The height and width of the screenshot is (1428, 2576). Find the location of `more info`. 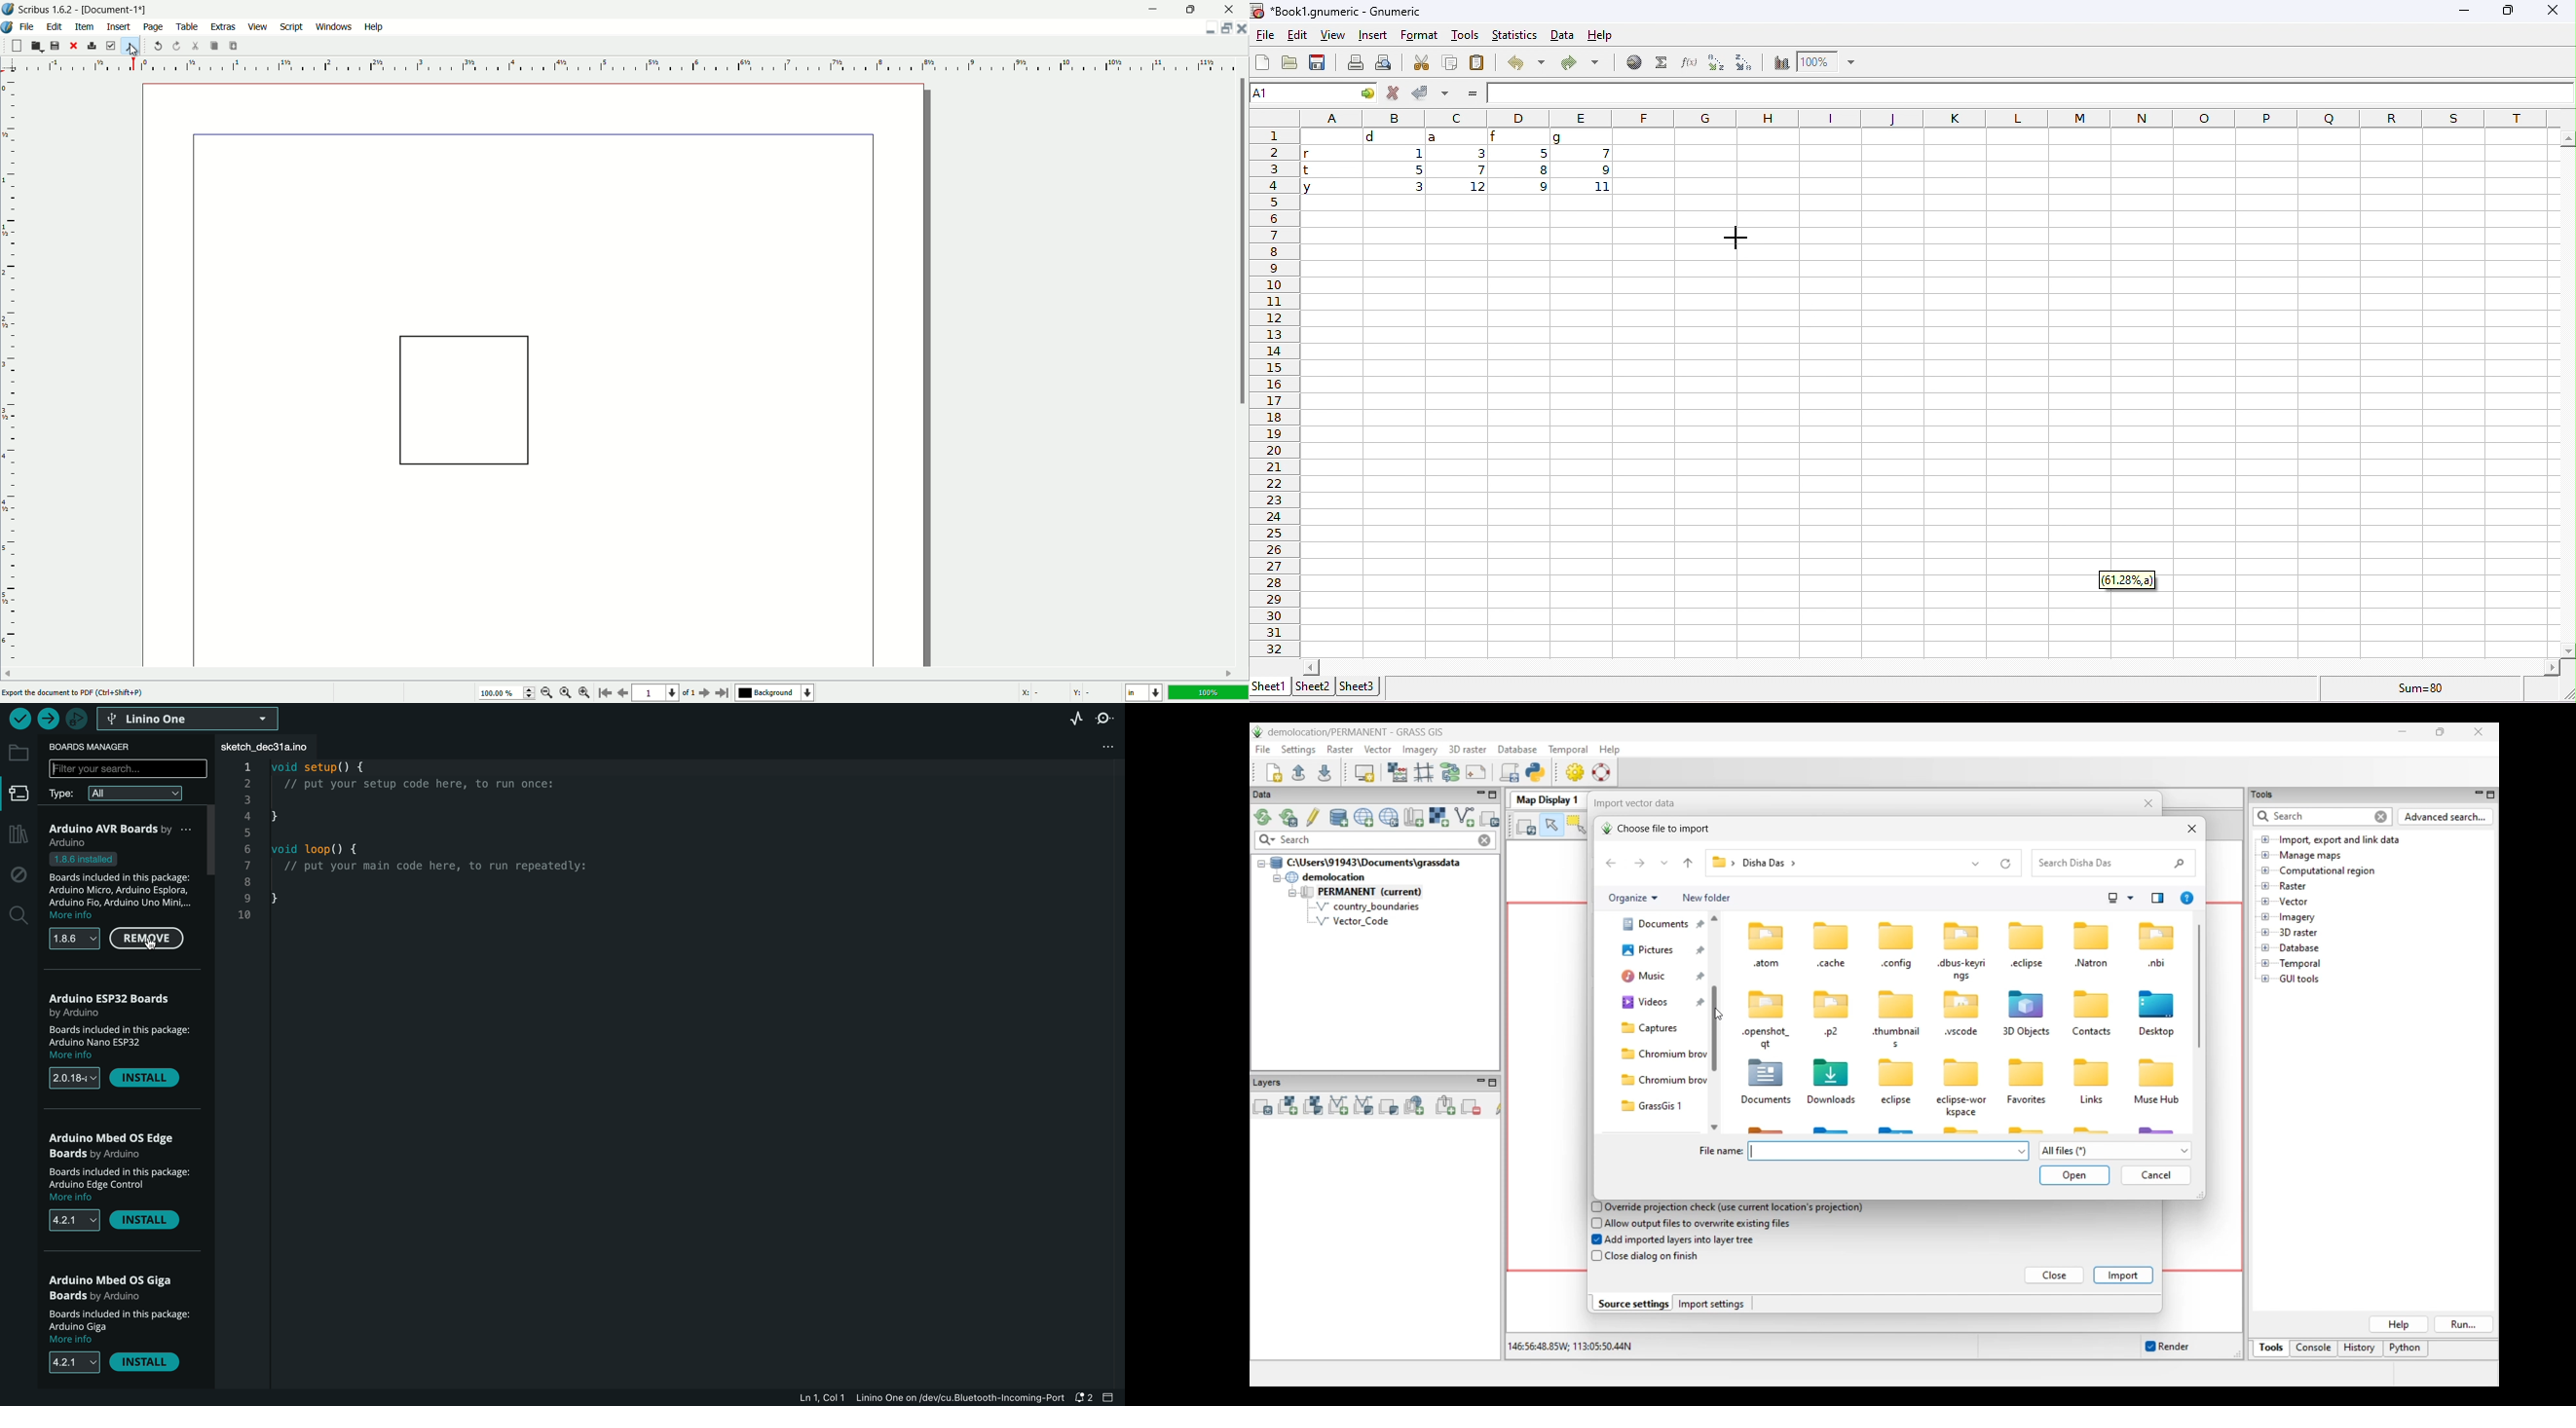

more info is located at coordinates (73, 1342).